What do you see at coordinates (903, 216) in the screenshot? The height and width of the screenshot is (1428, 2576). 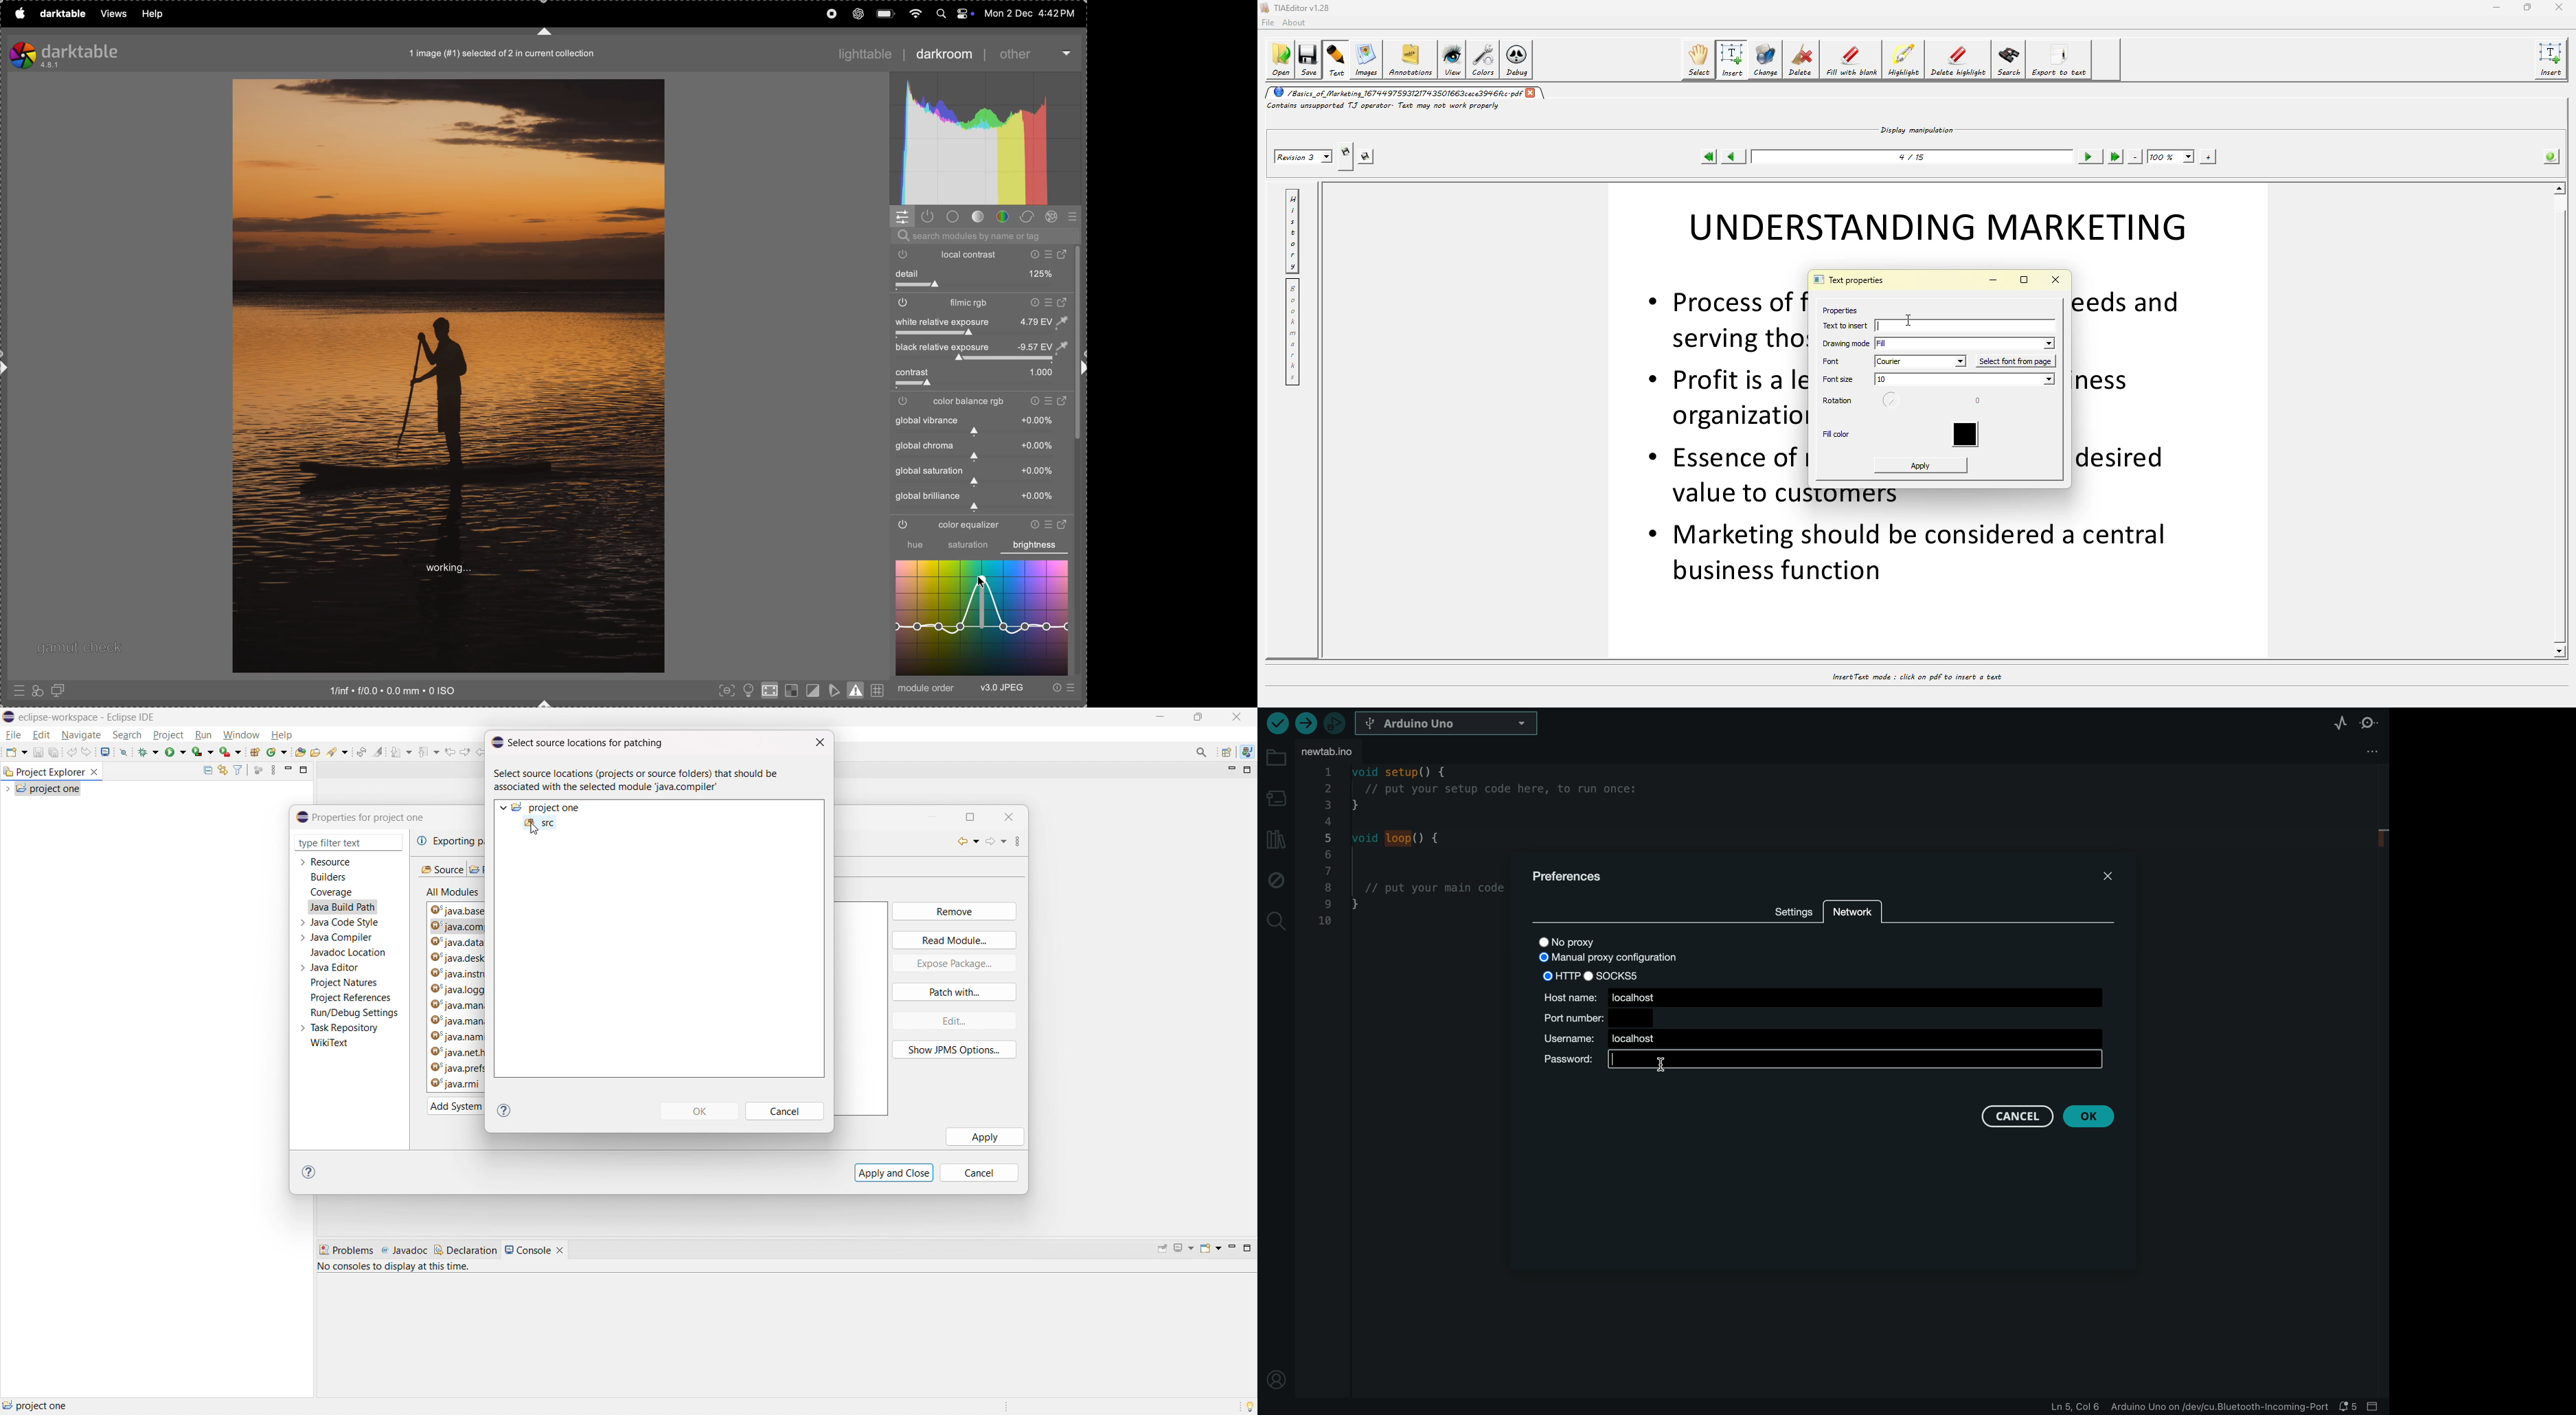 I see `quick access panel` at bounding box center [903, 216].